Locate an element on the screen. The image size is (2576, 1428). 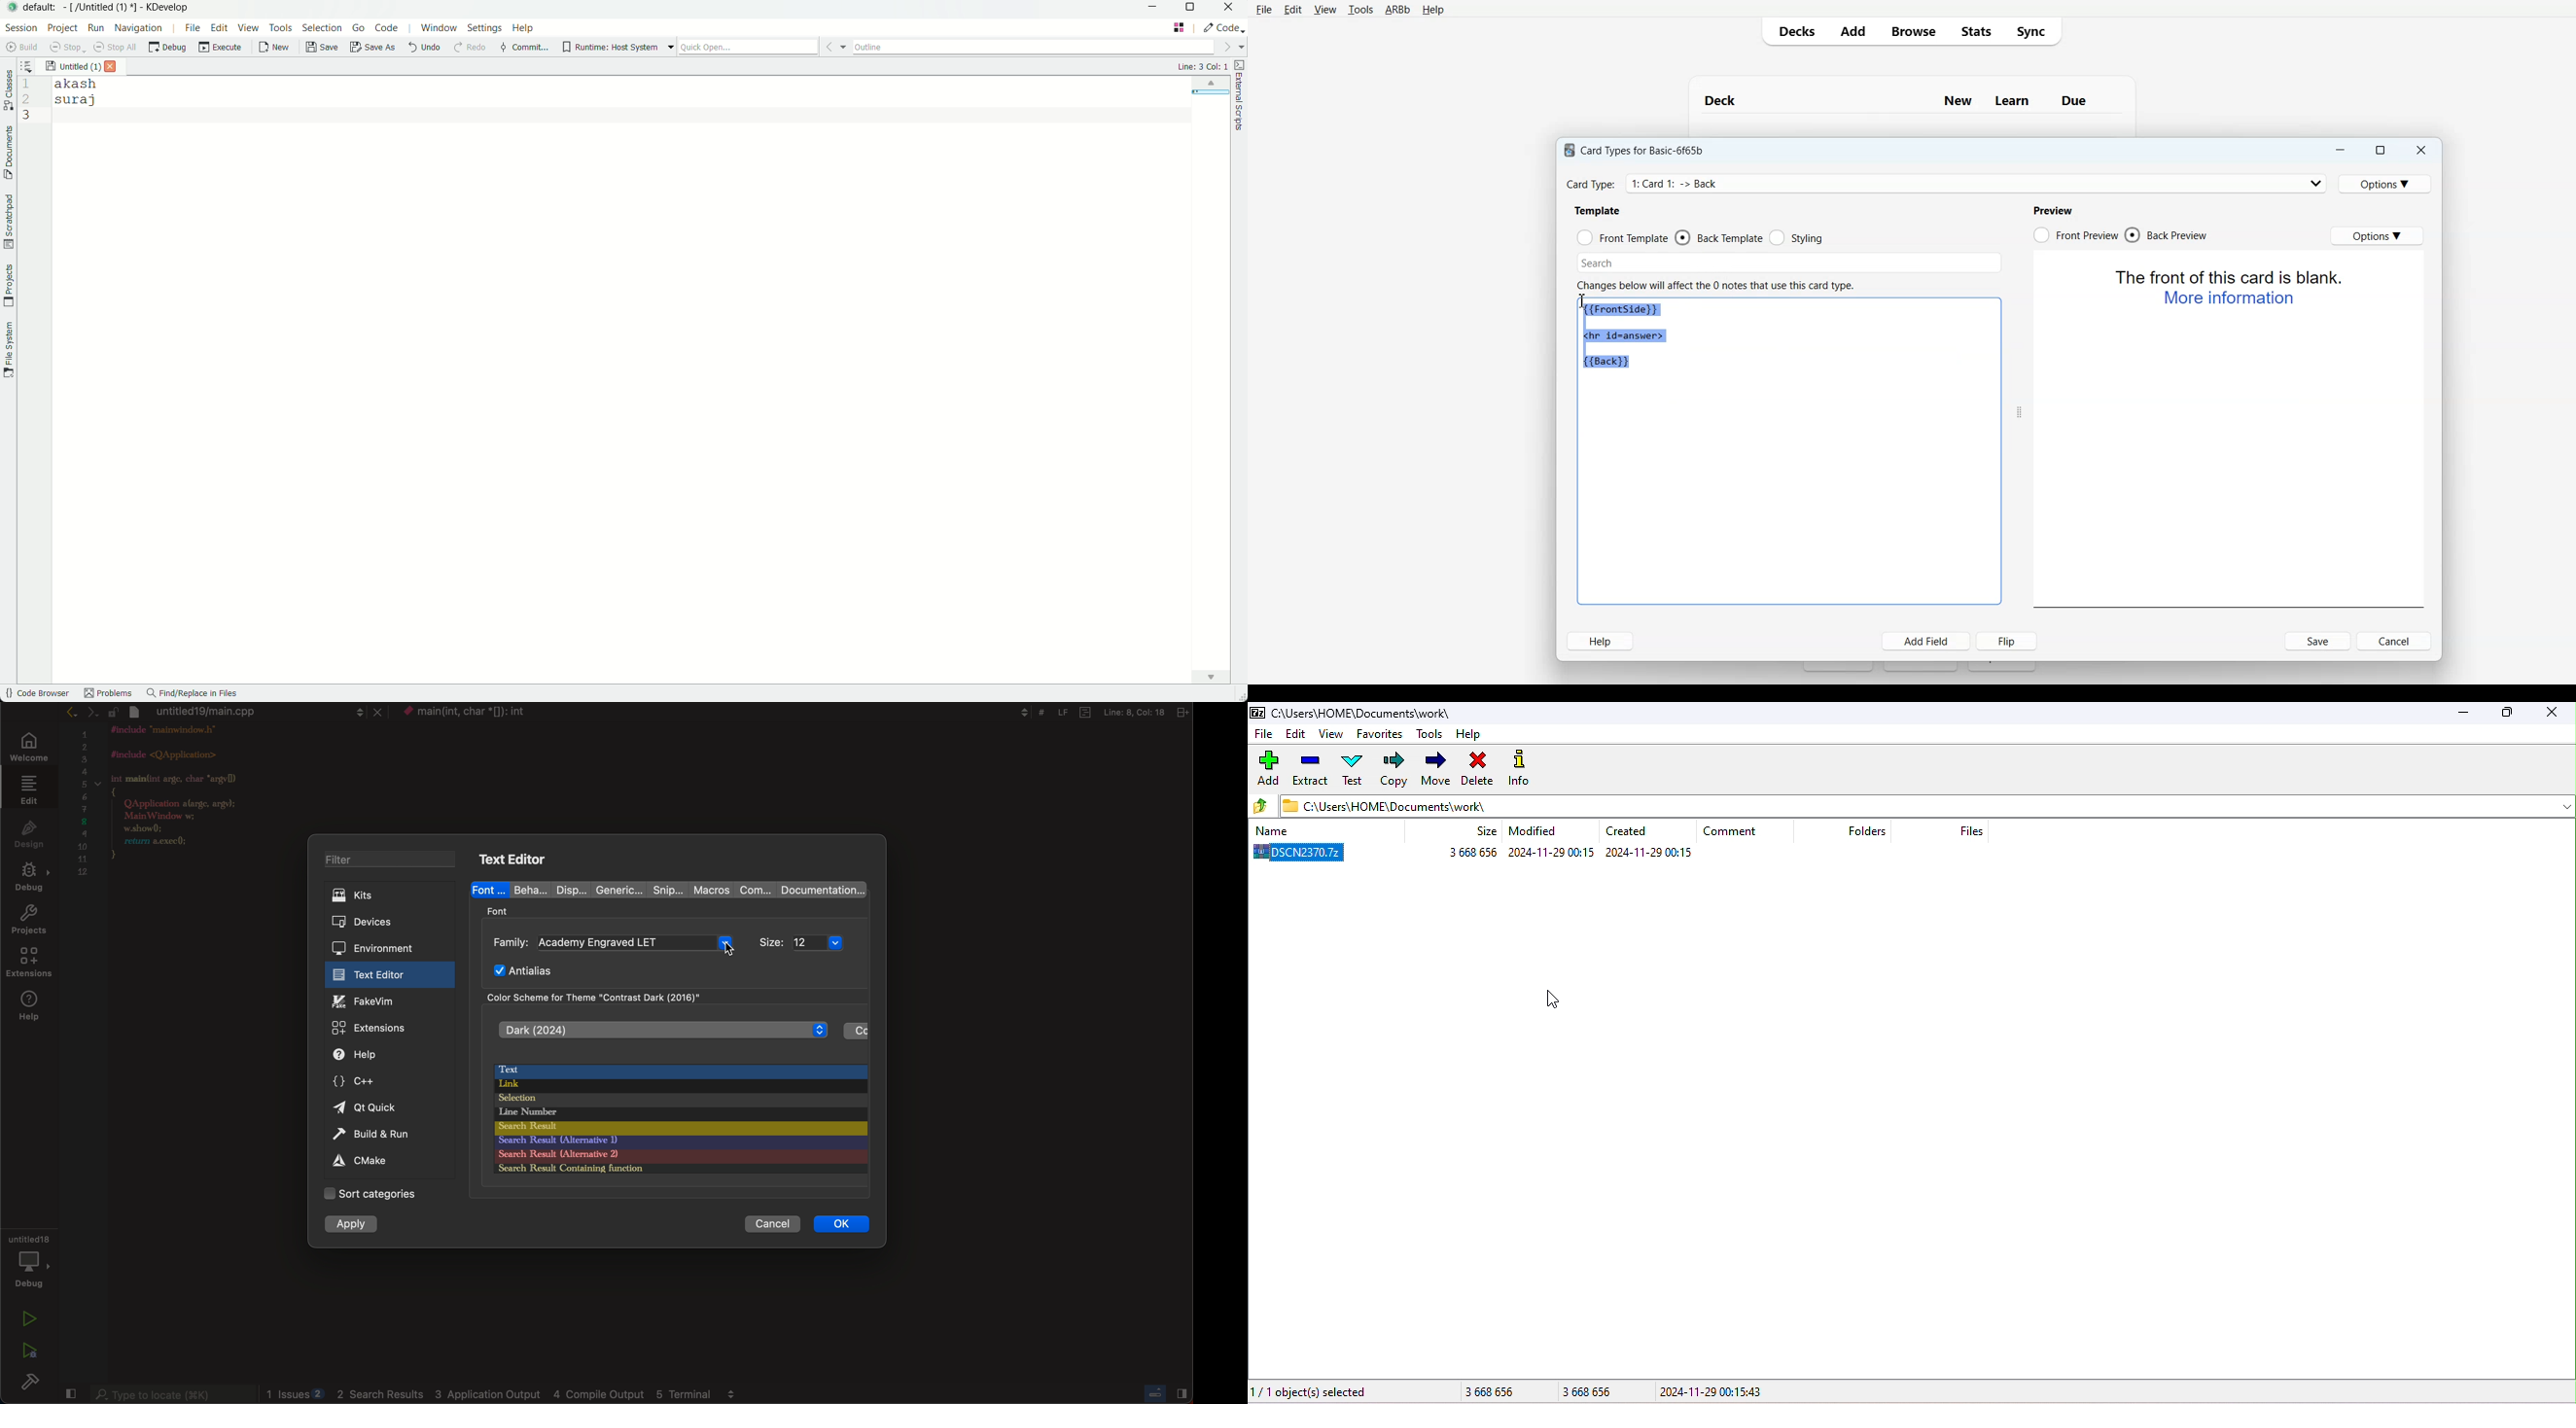
devices is located at coordinates (383, 922).